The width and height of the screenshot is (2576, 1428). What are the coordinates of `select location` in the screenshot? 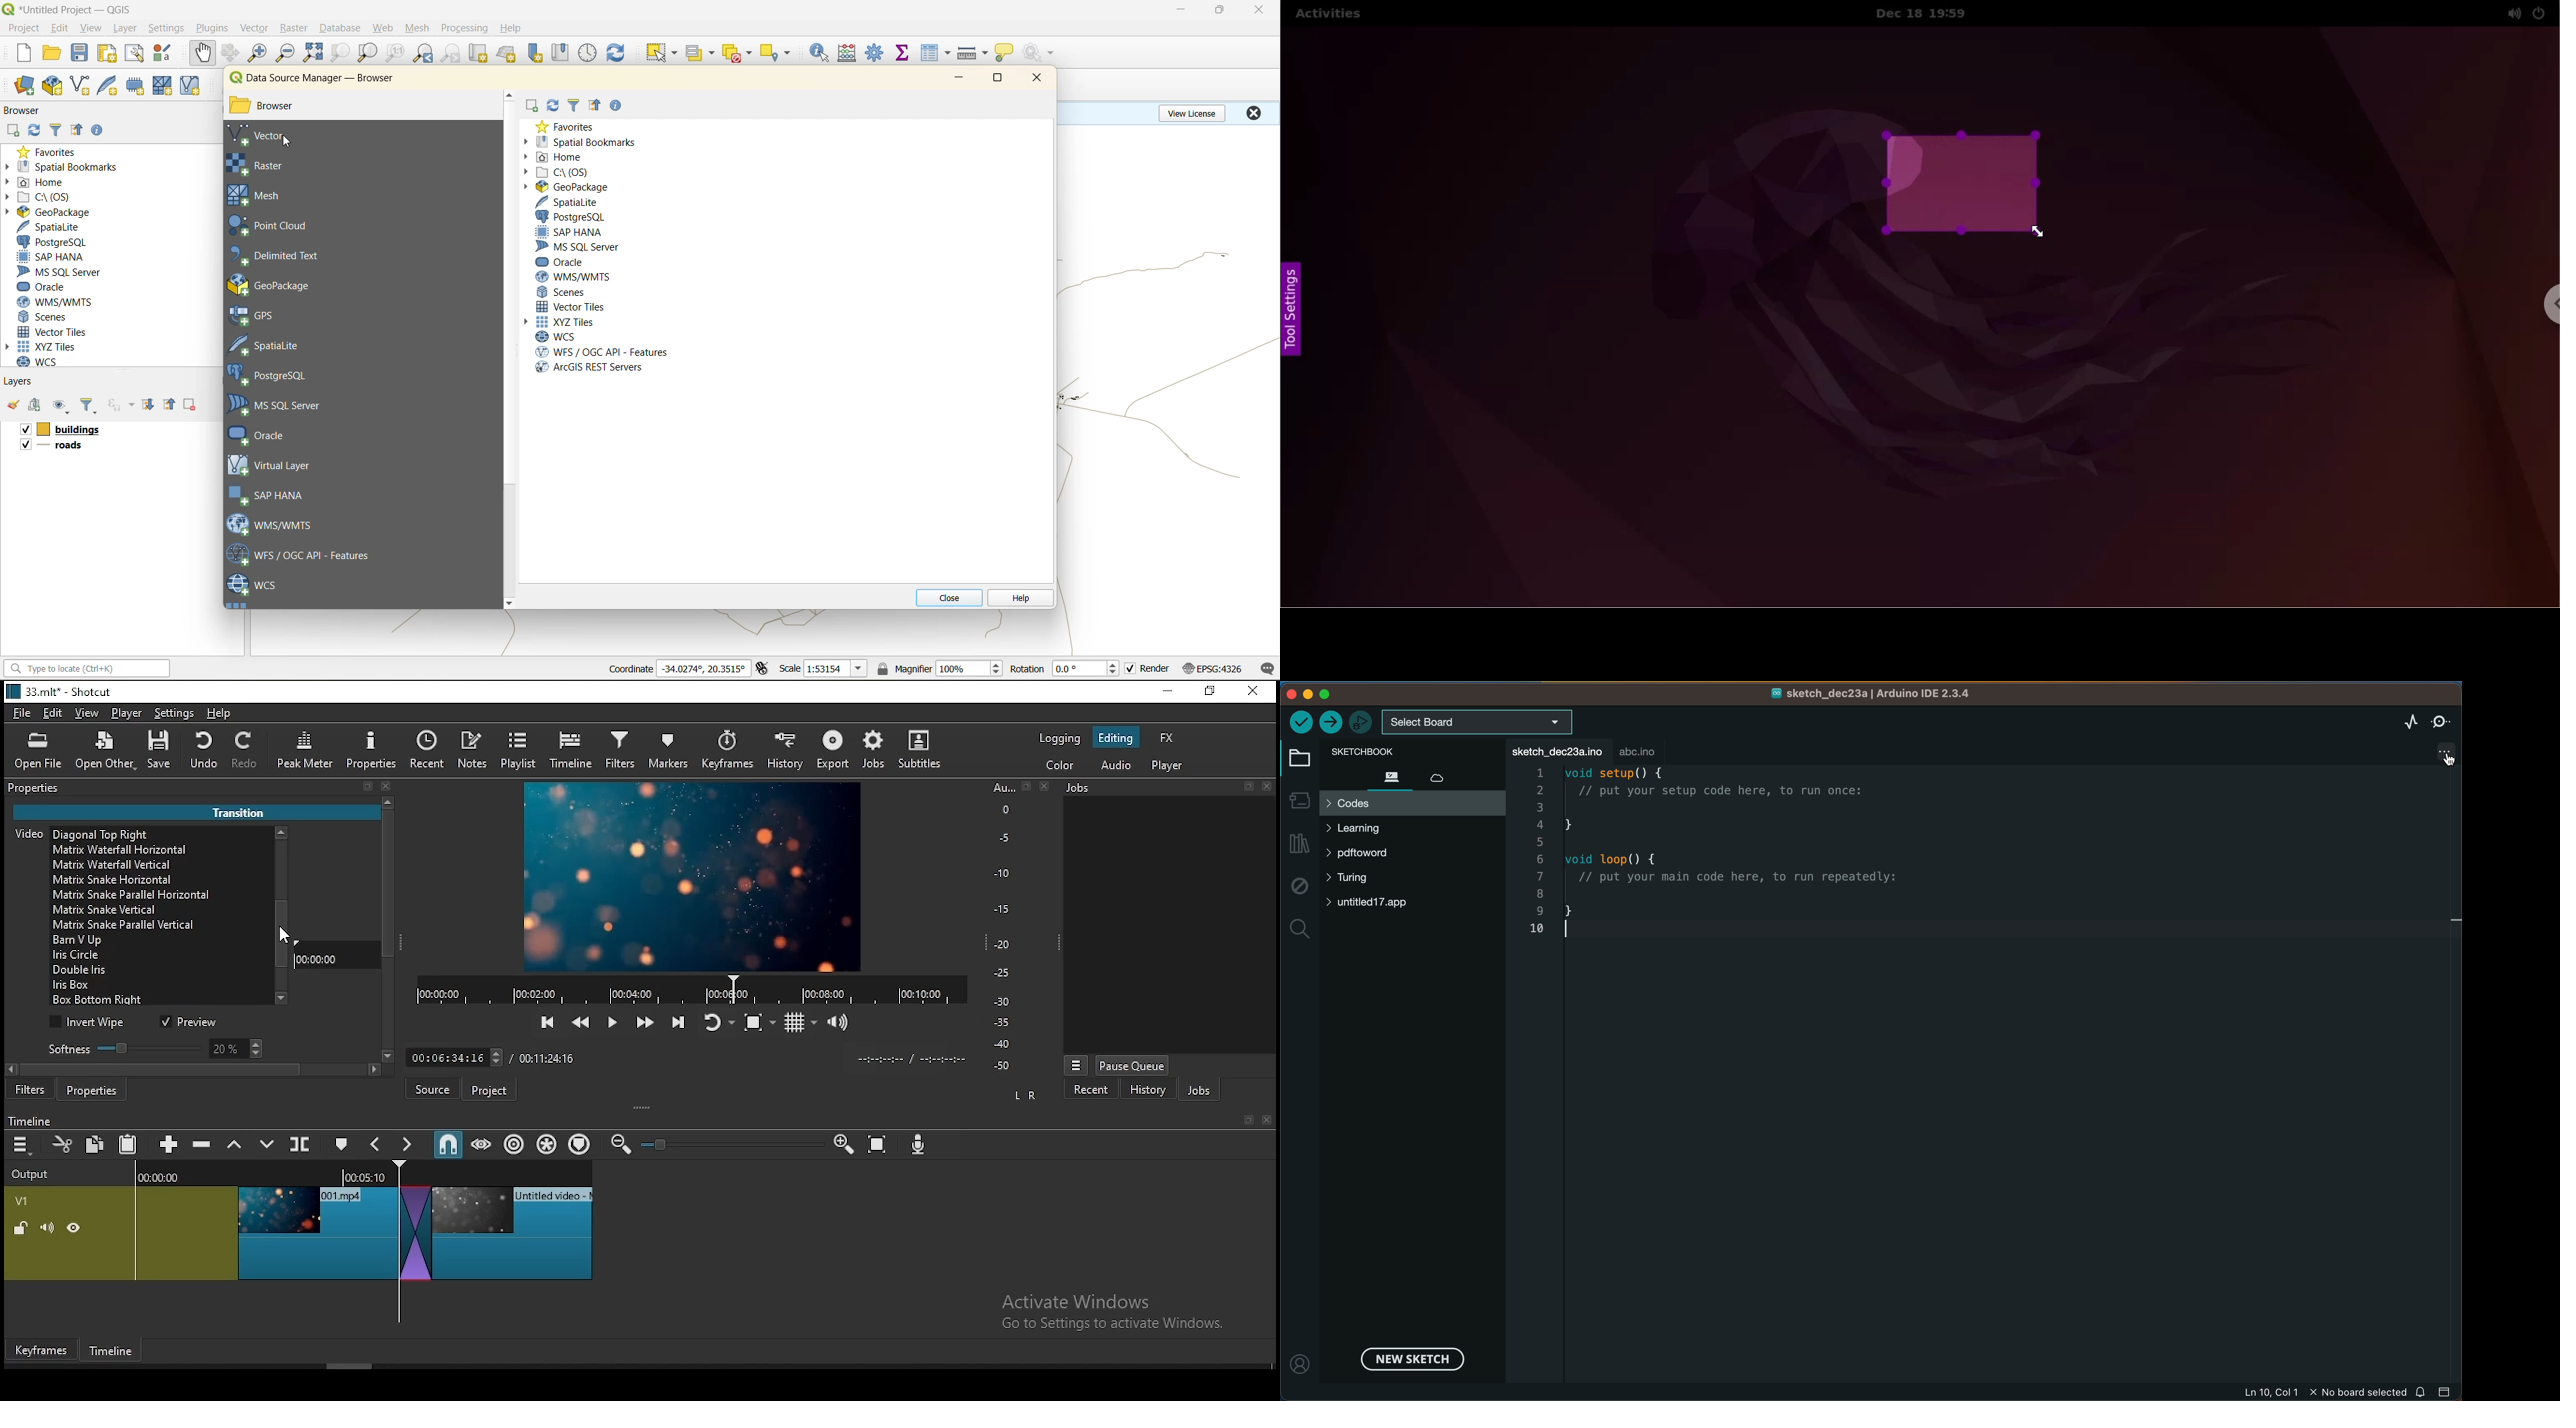 It's located at (779, 51).